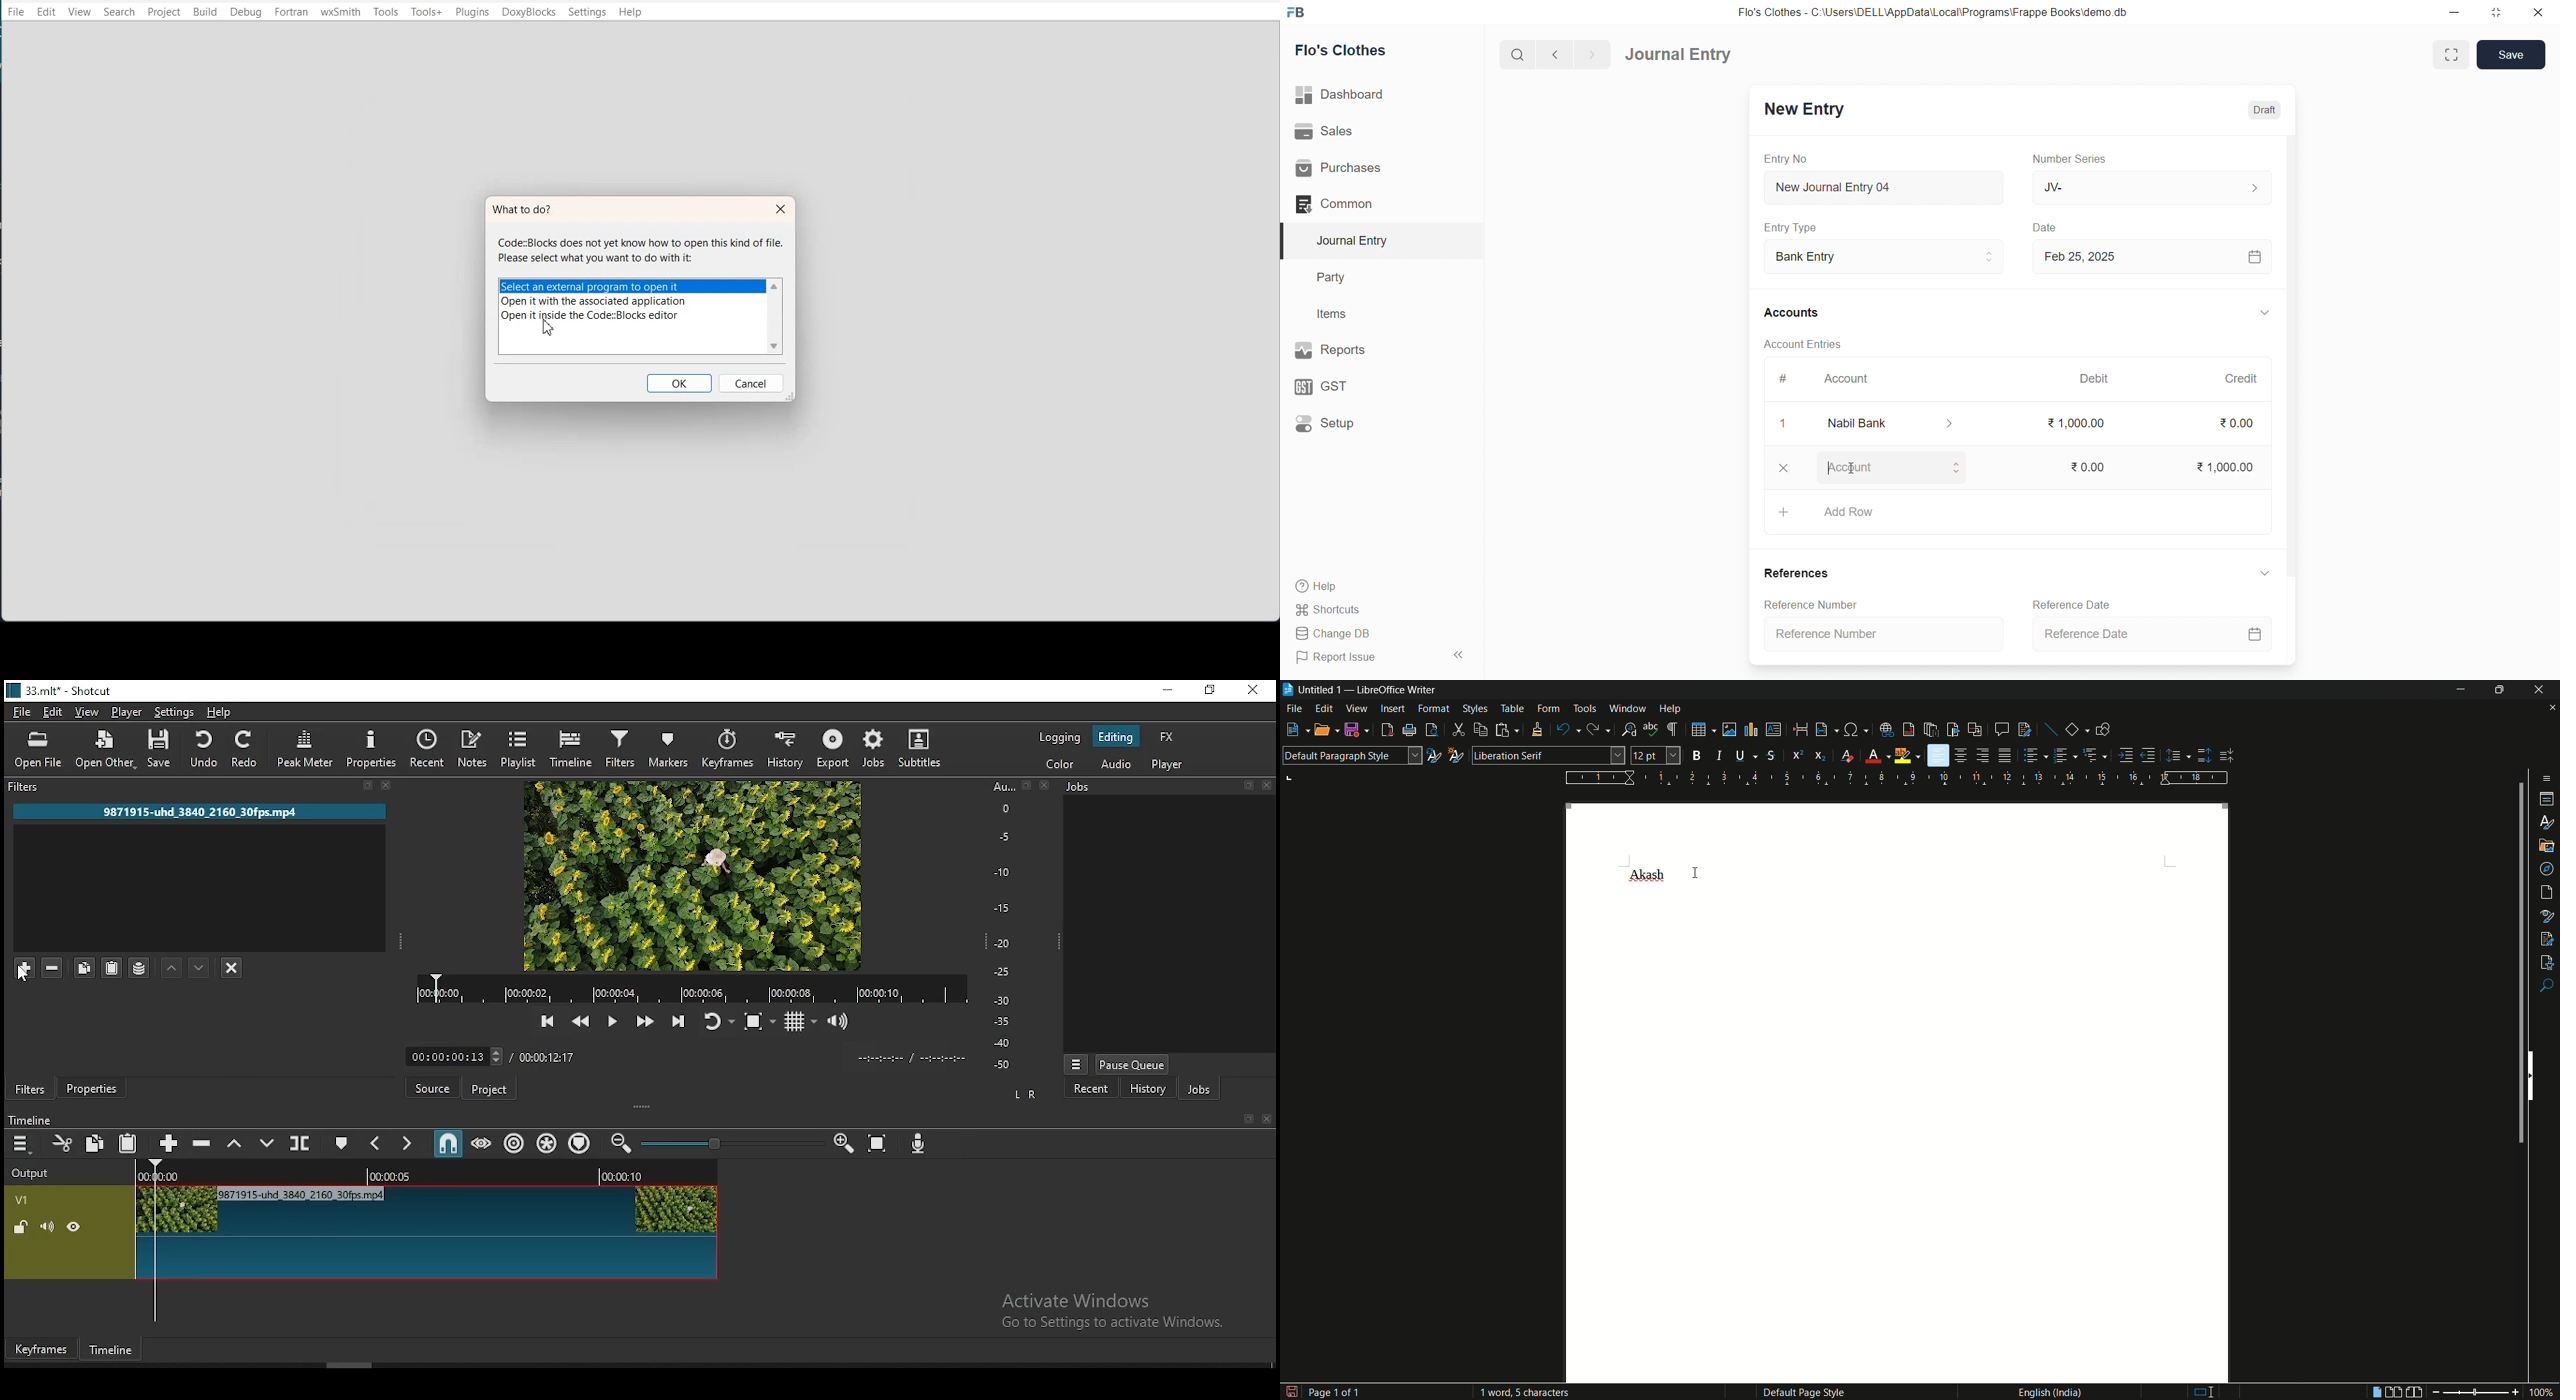  Describe the element at coordinates (2228, 756) in the screenshot. I see `decrease paragraph spacing` at that location.